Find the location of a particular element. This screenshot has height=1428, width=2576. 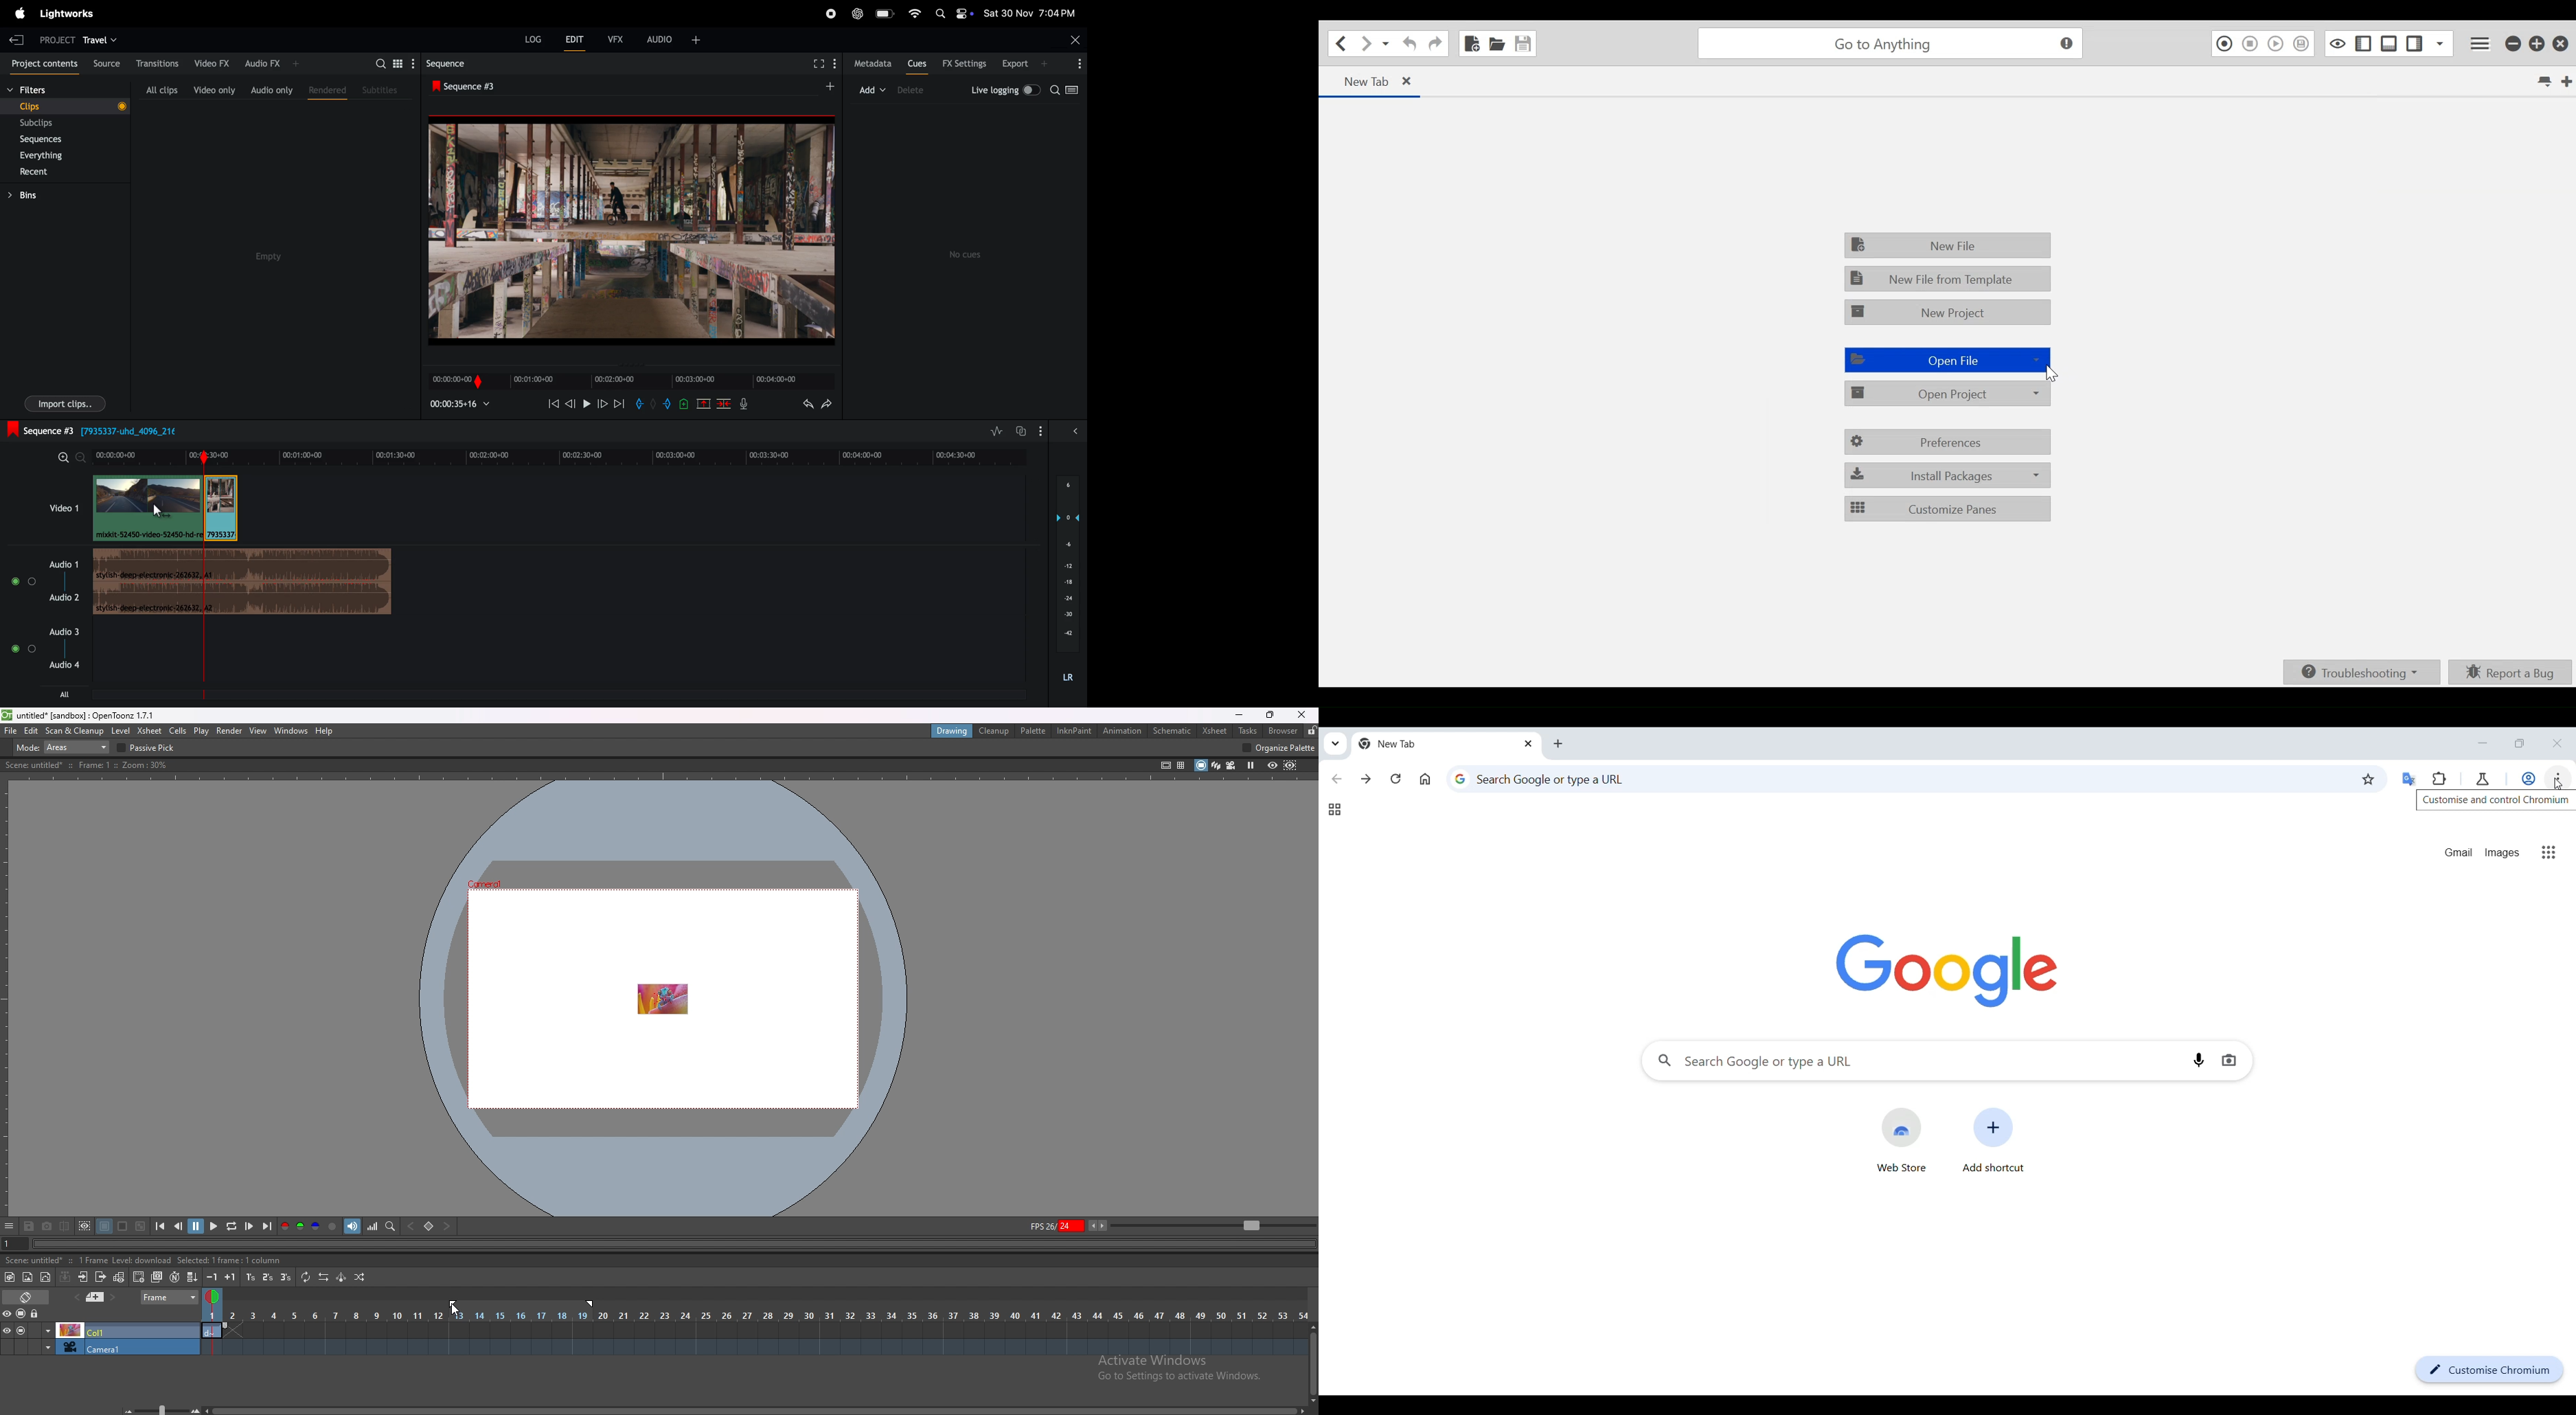

seek is located at coordinates (672, 1245).